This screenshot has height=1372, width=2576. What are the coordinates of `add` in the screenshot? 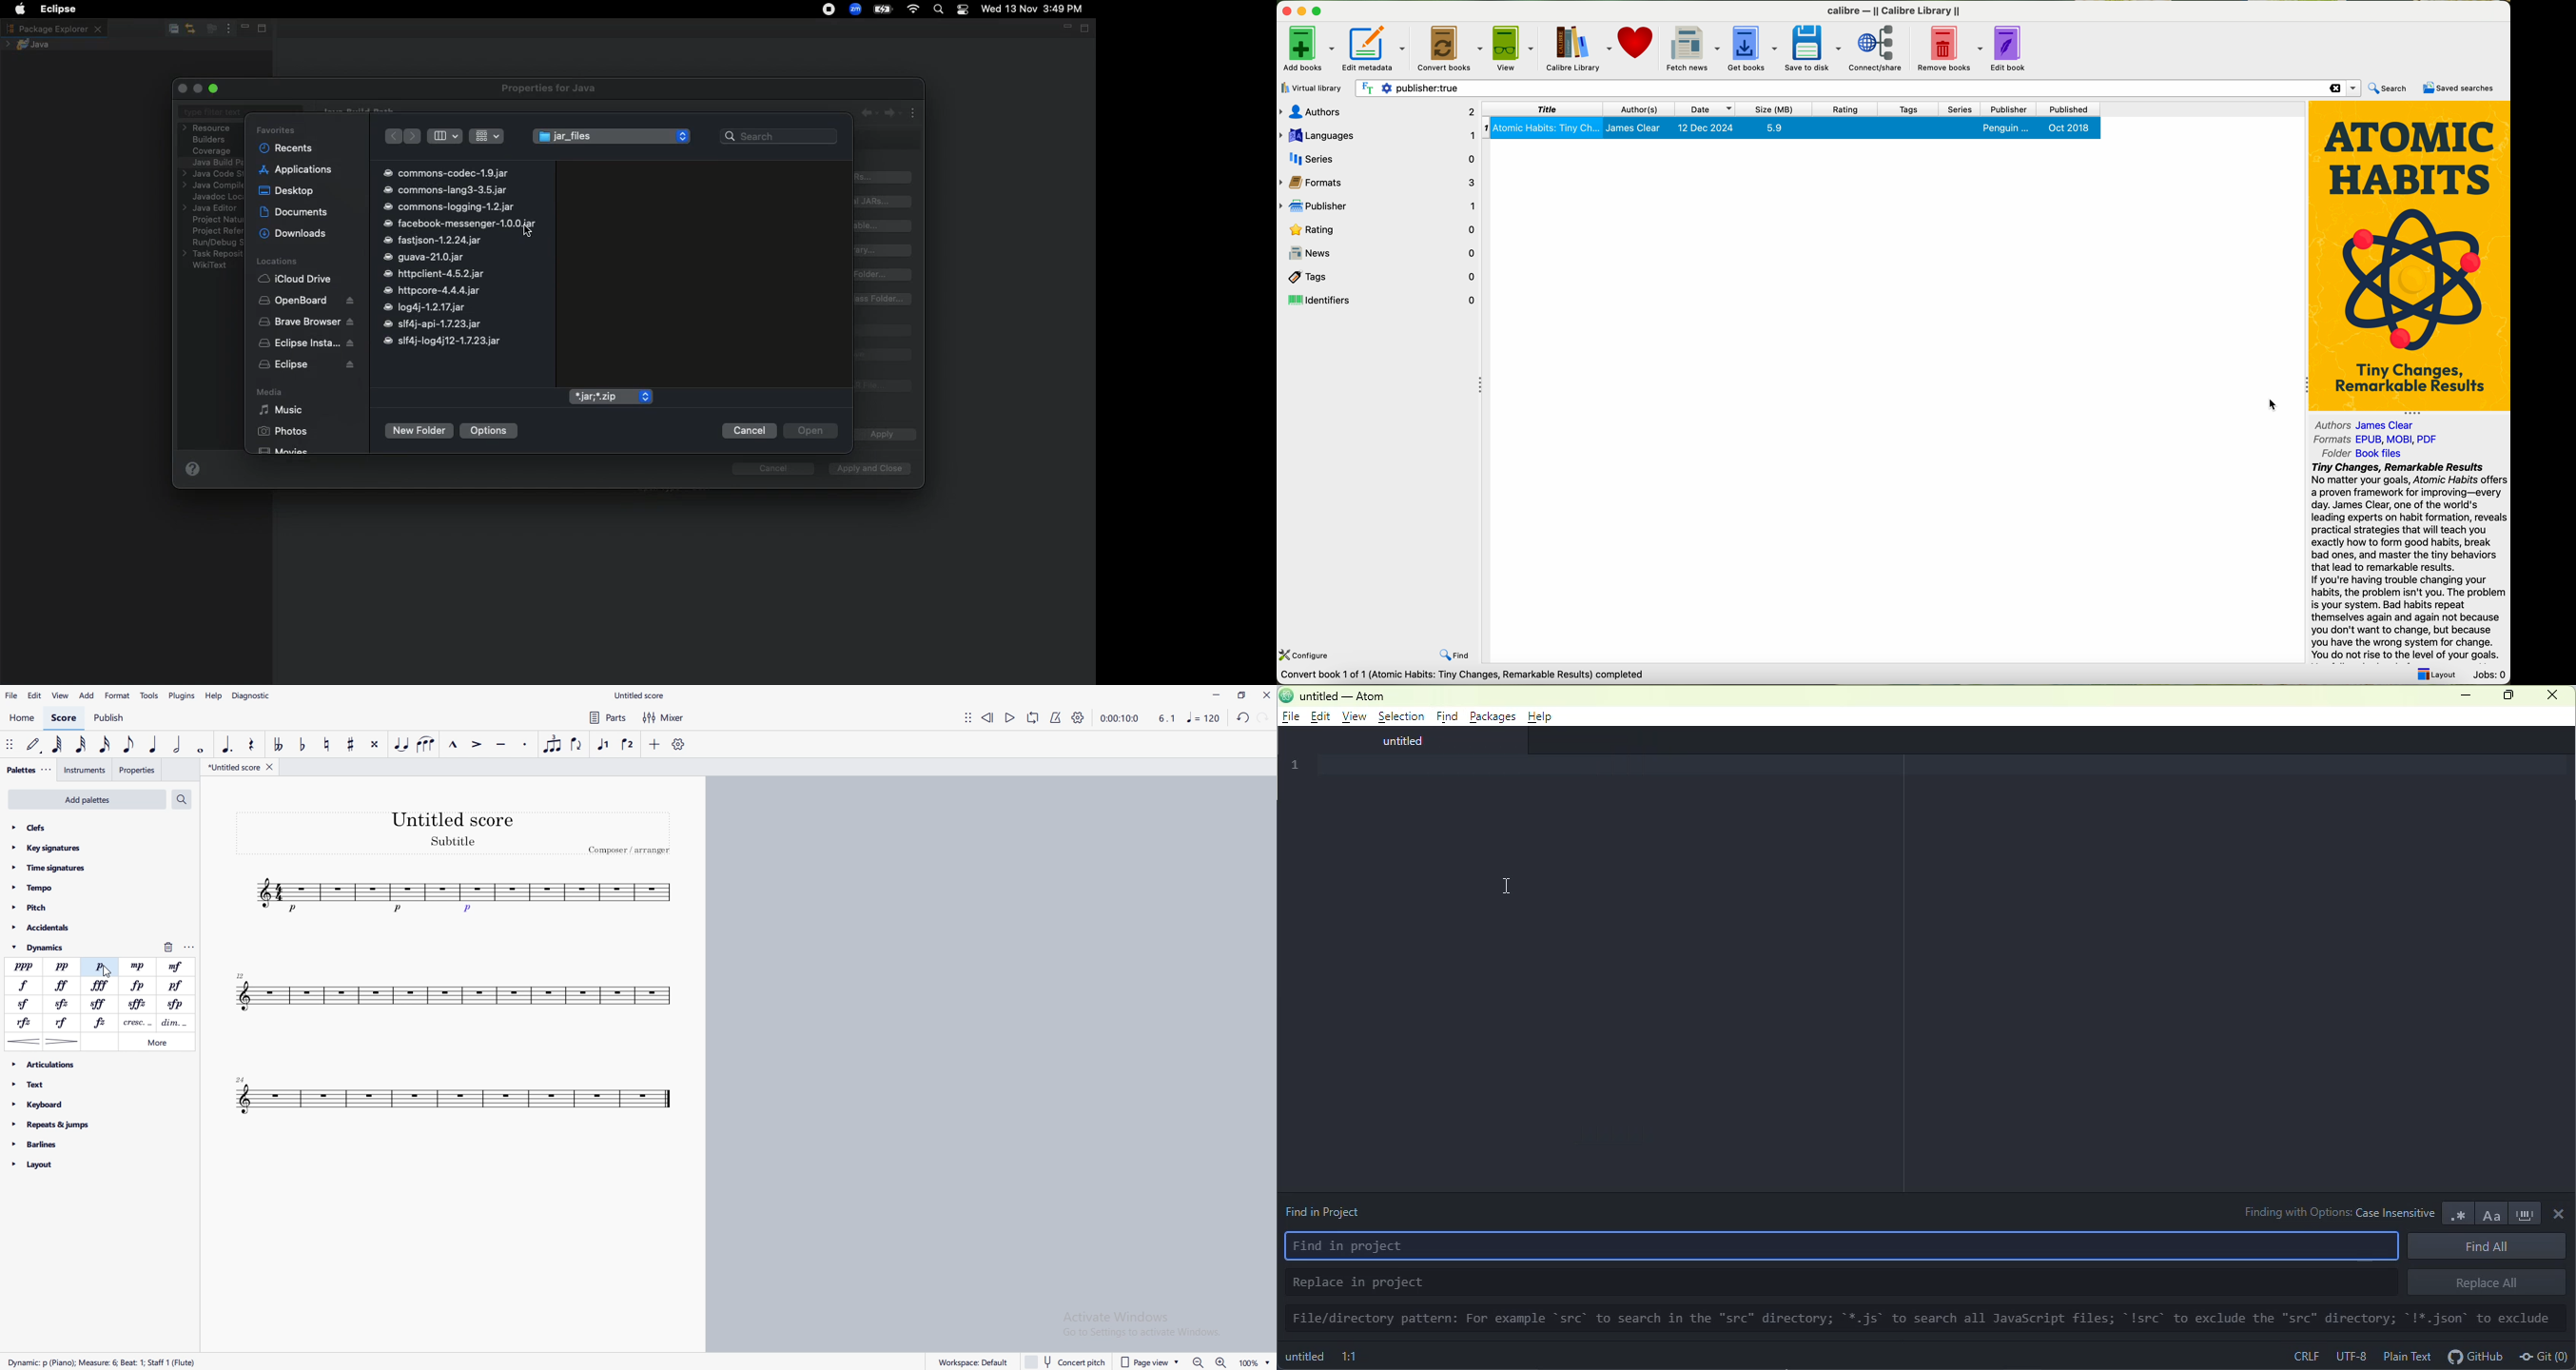 It's located at (87, 696).